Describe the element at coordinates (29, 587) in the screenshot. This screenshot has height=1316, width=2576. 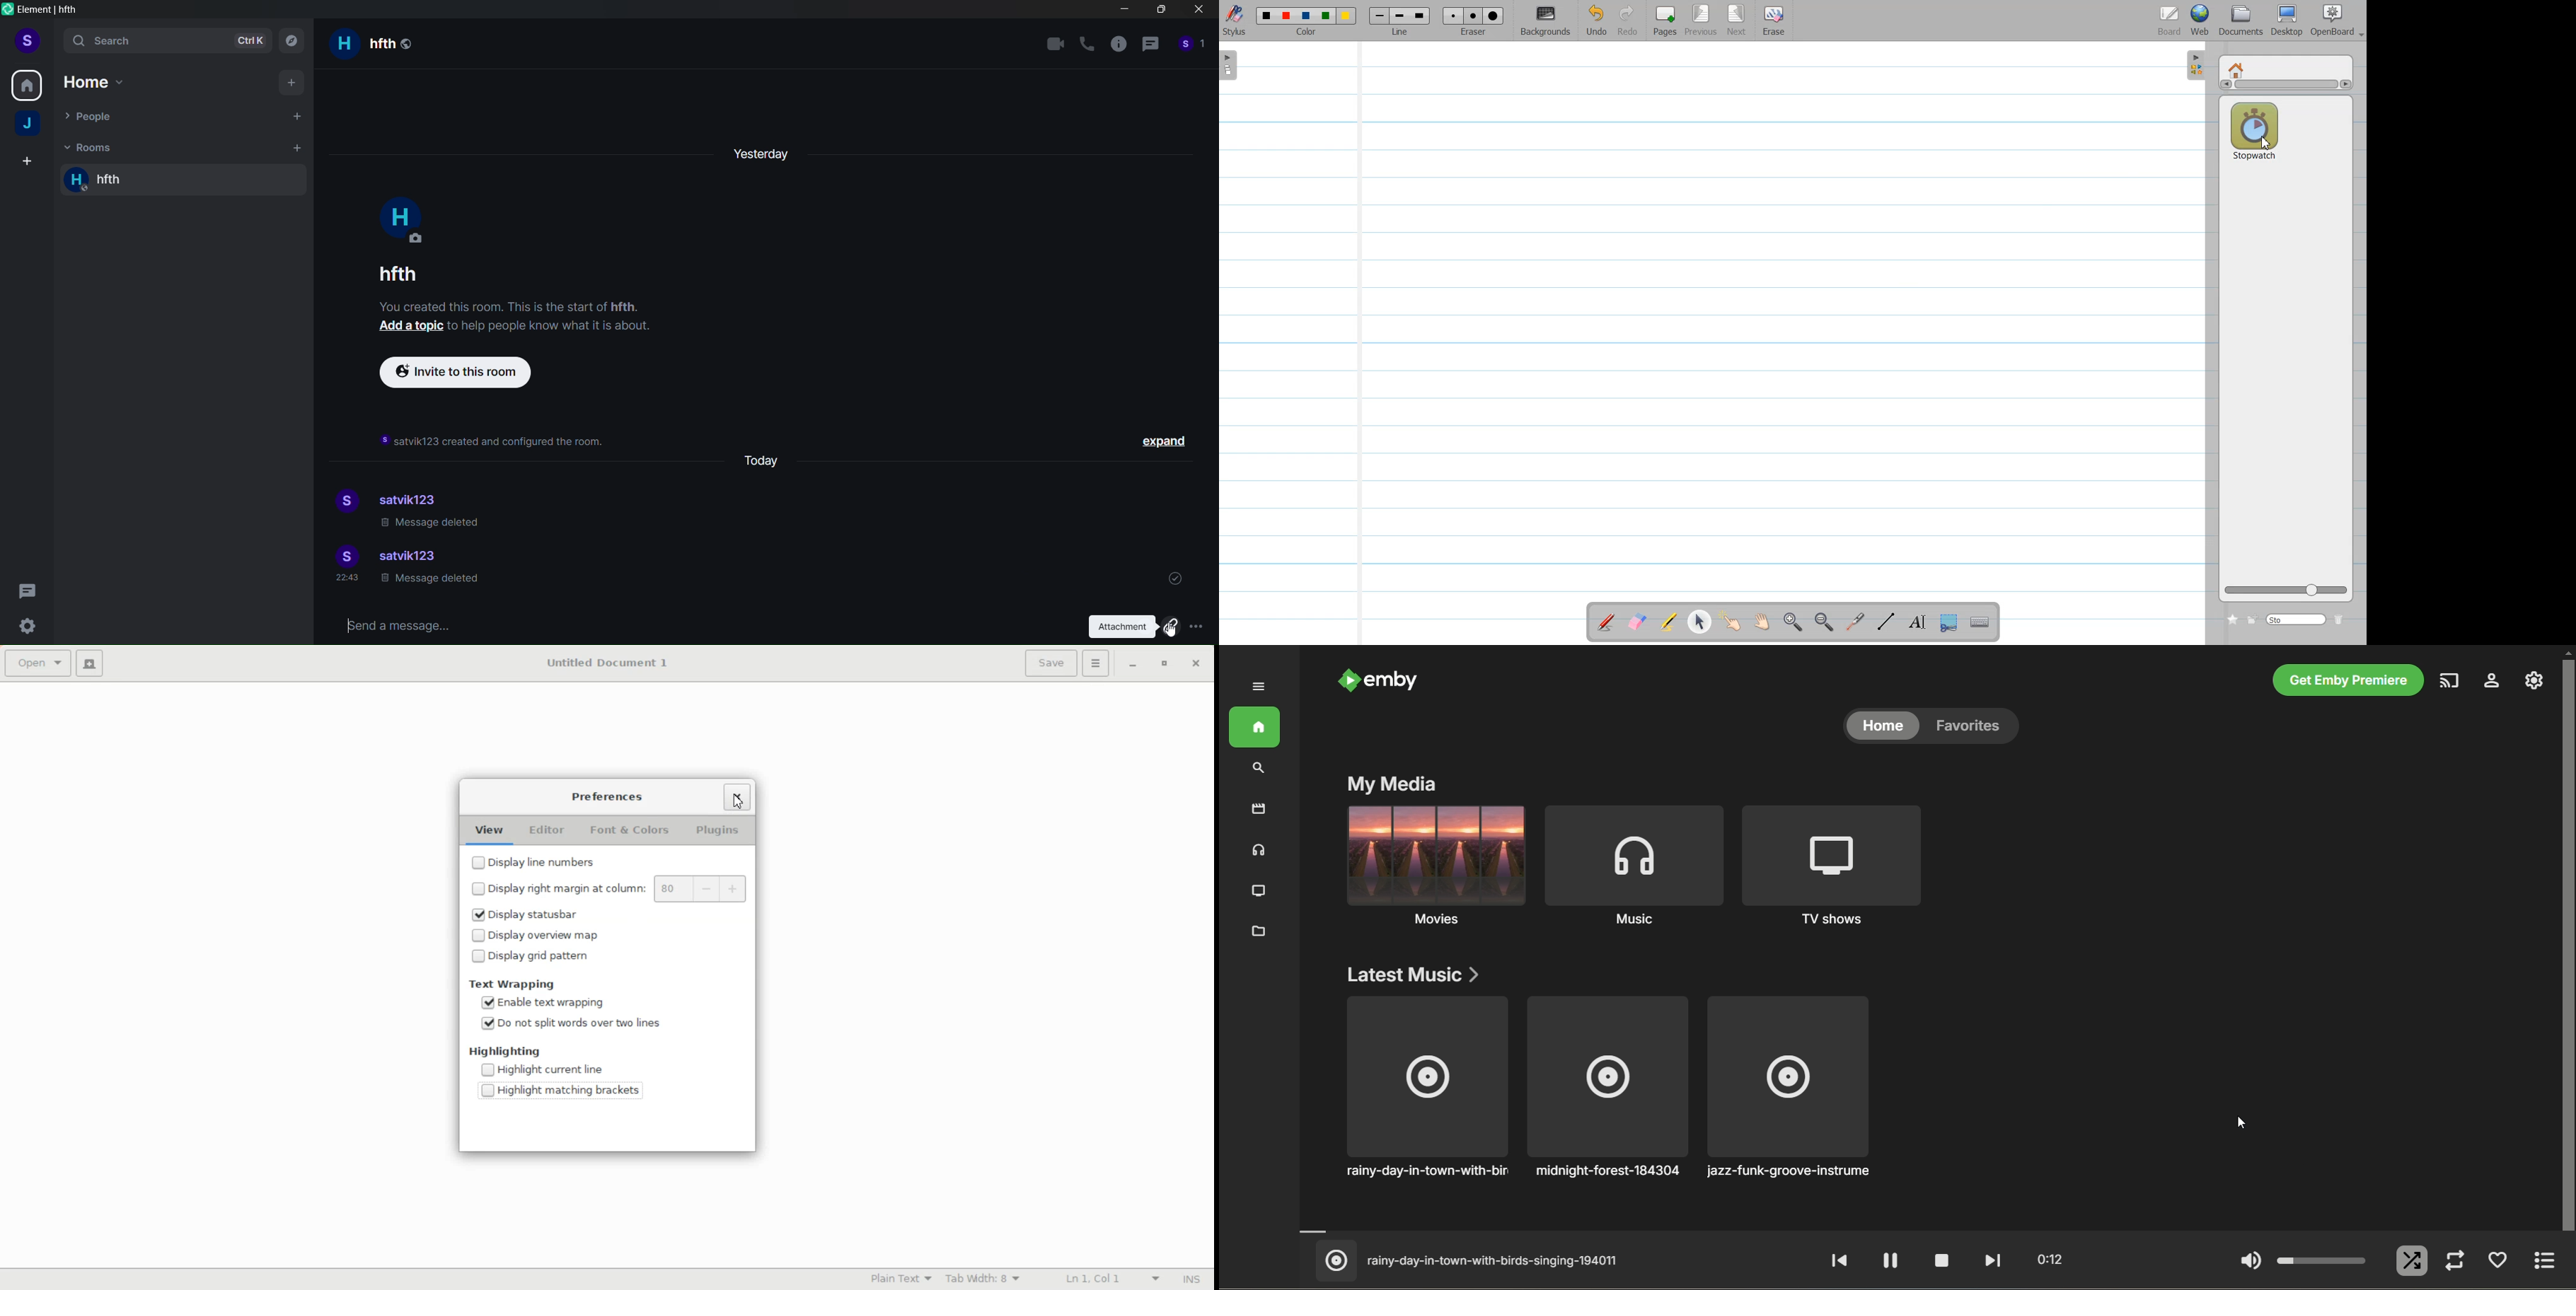
I see `threads` at that location.